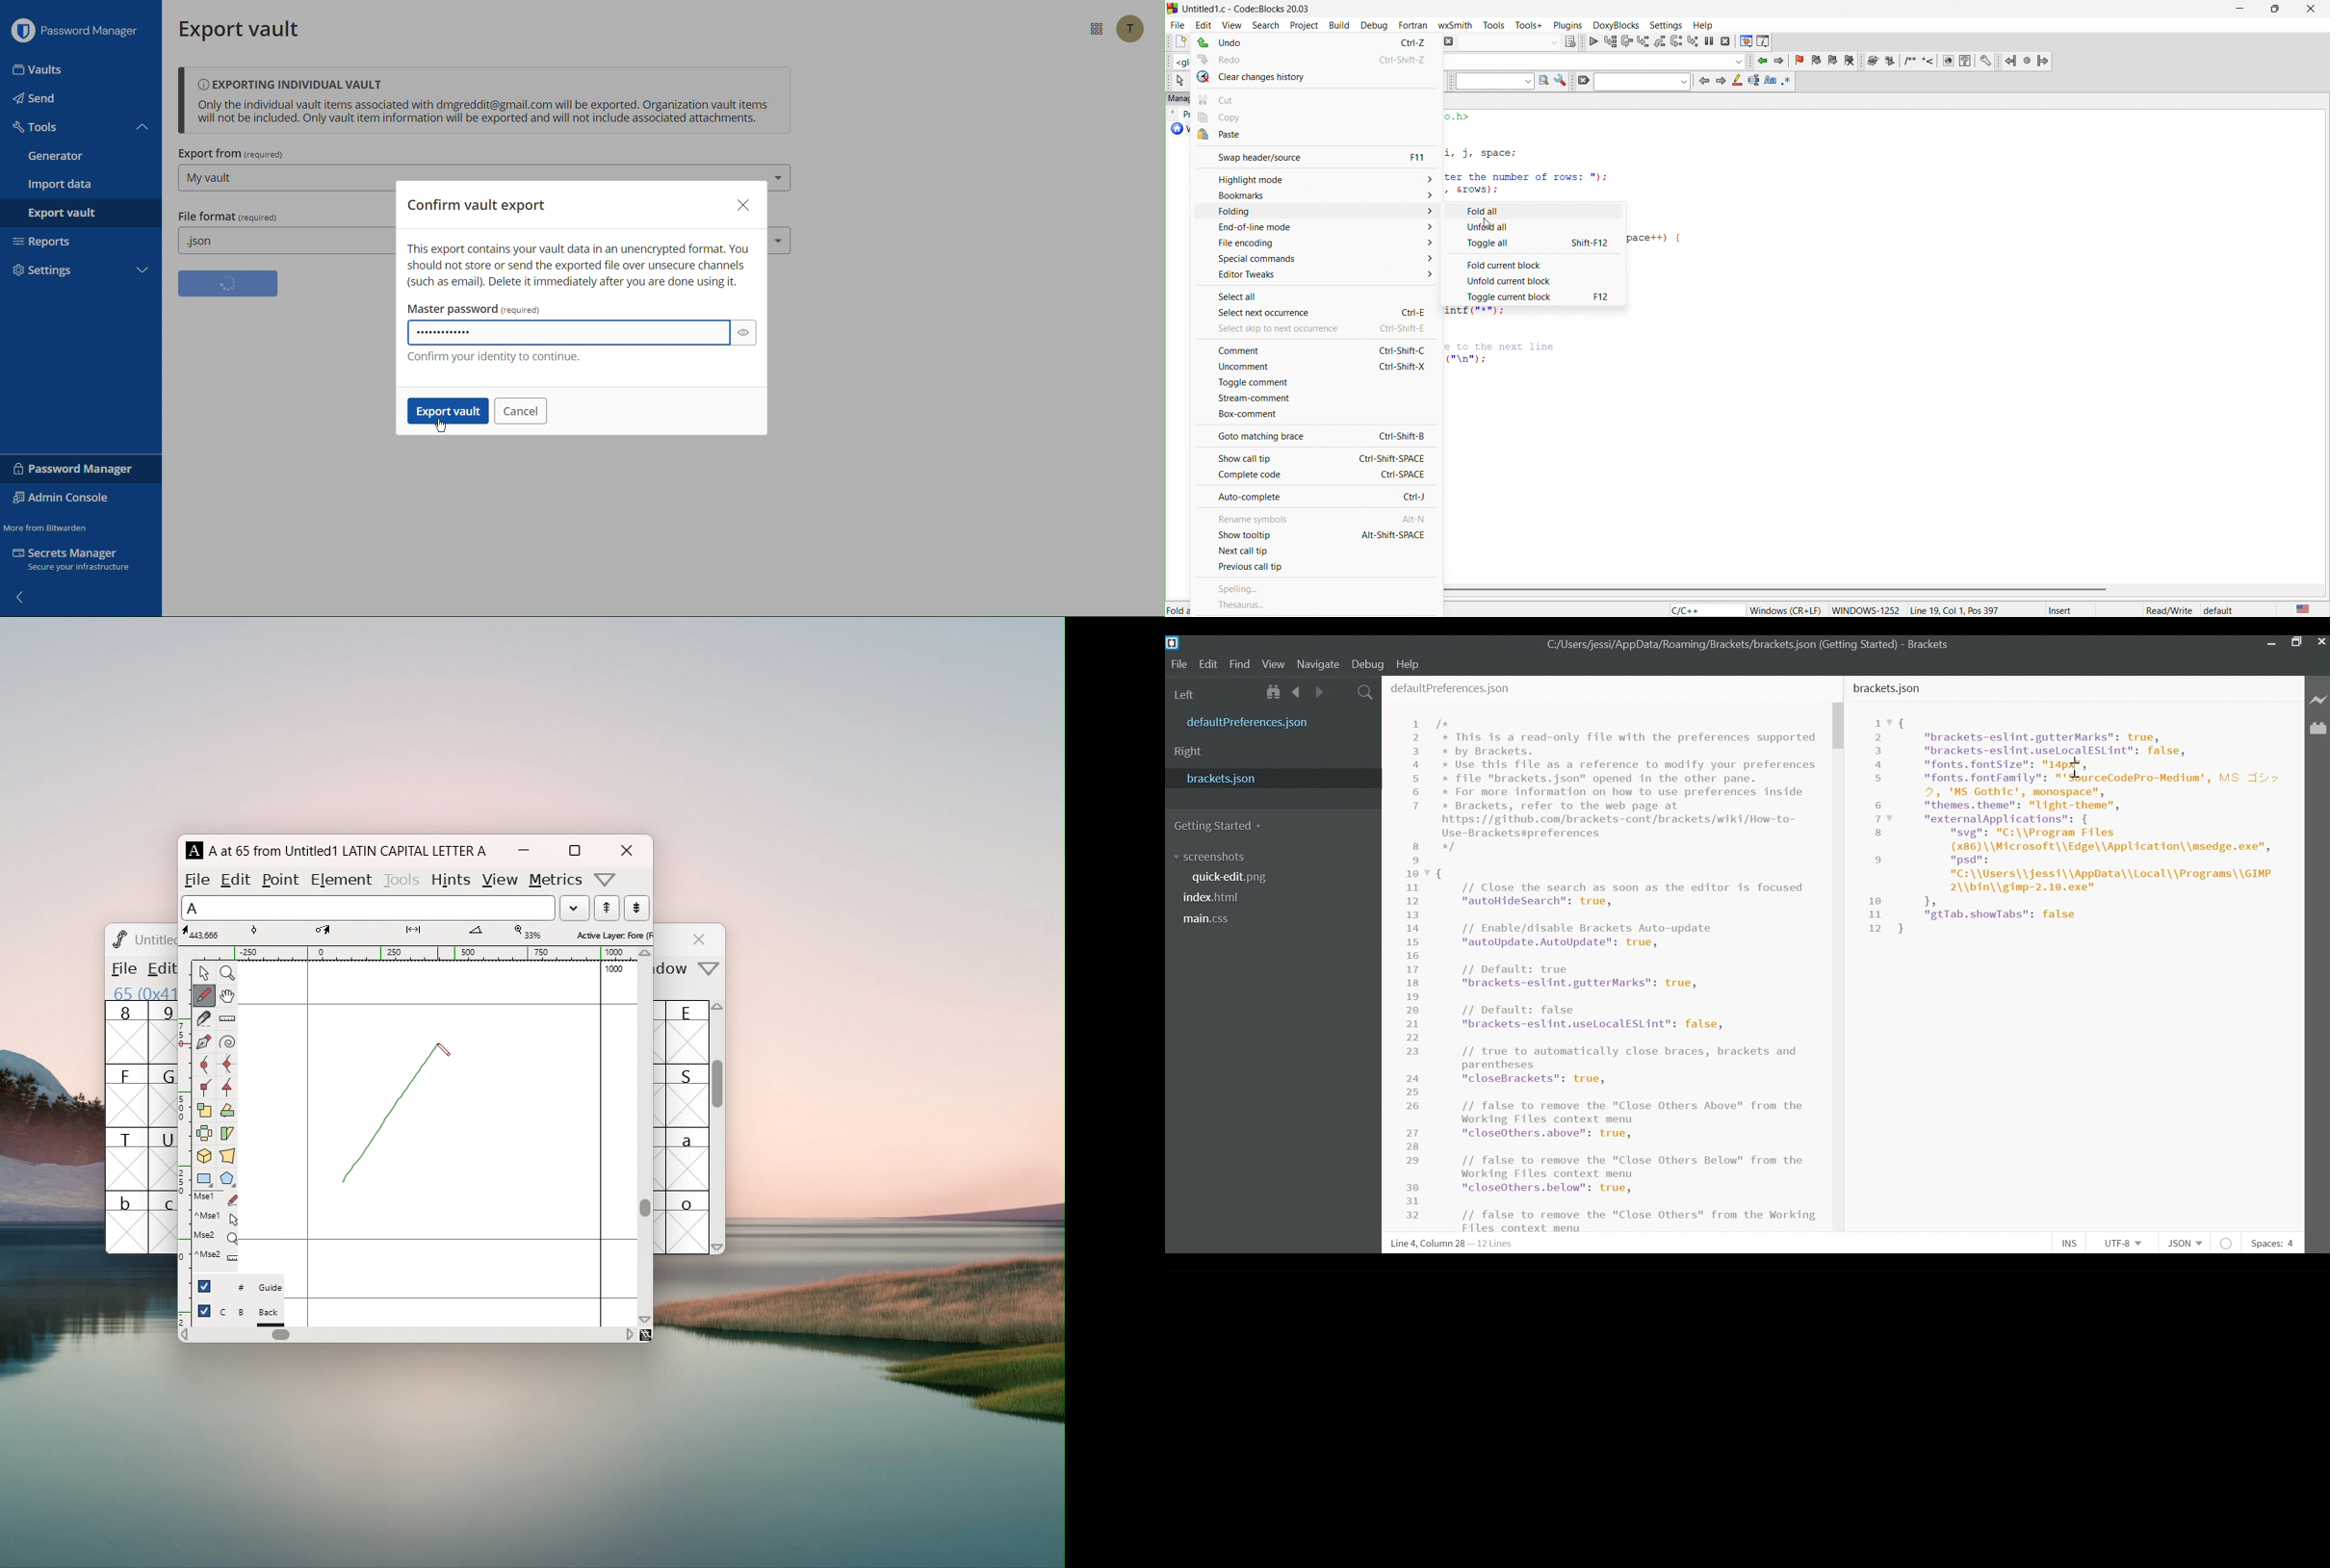  What do you see at coordinates (203, 932) in the screenshot?
I see `cursor coordinates` at bounding box center [203, 932].